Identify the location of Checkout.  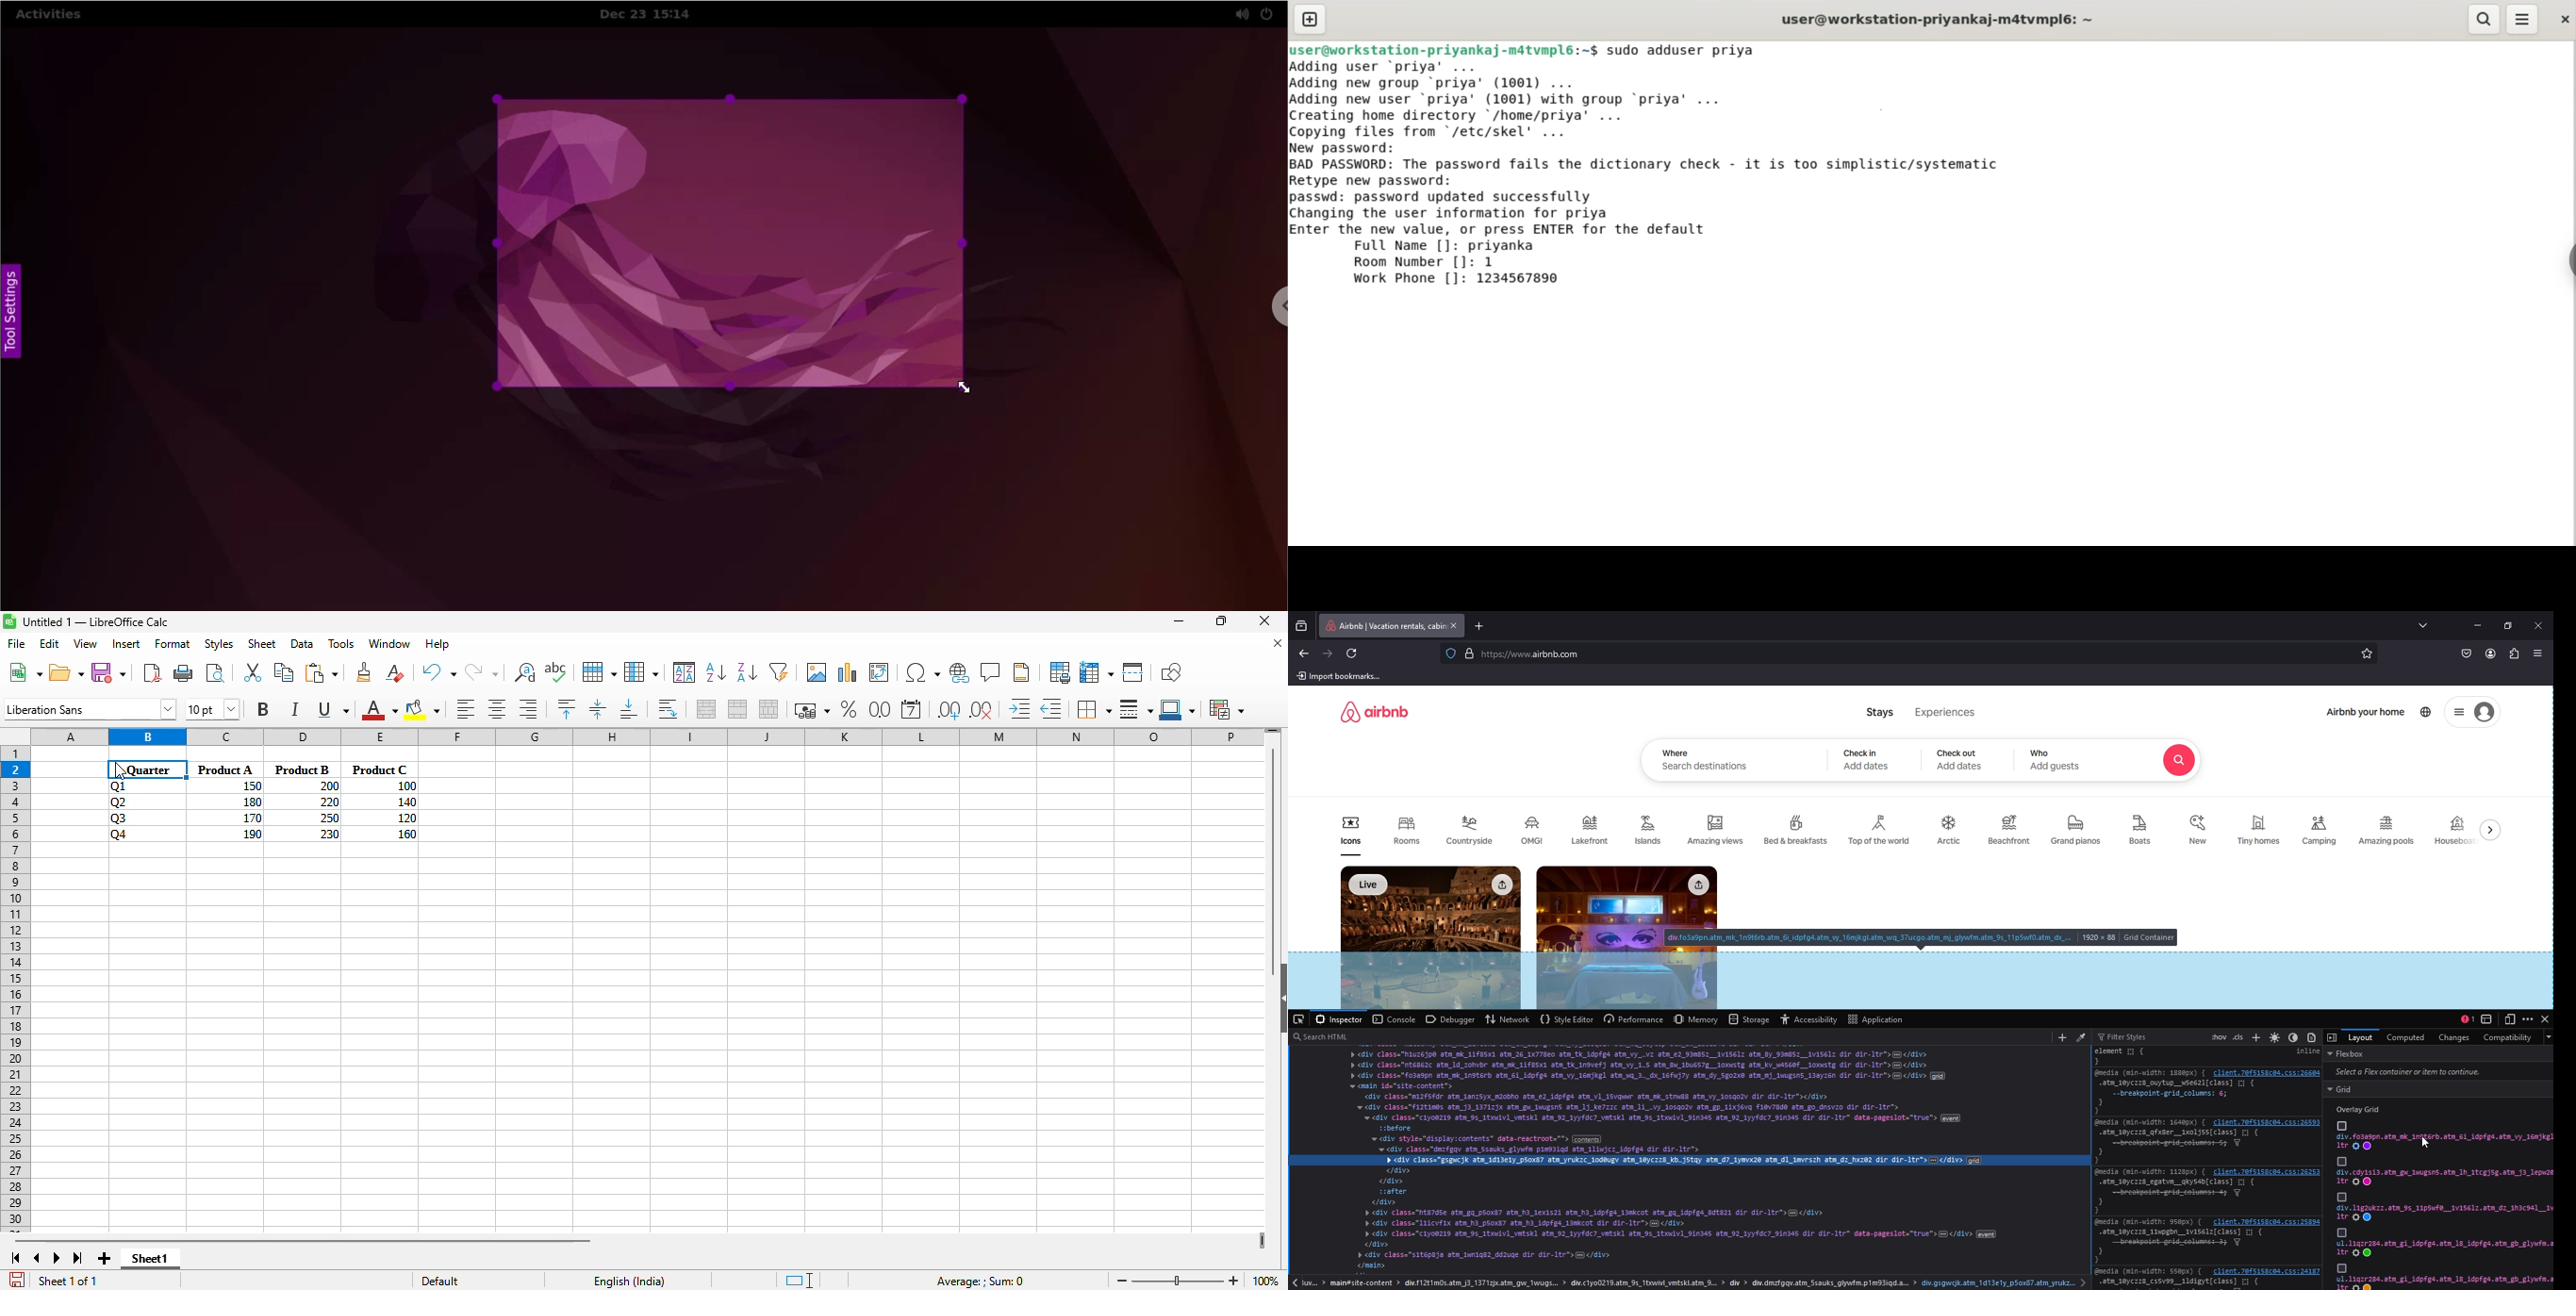
(1958, 753).